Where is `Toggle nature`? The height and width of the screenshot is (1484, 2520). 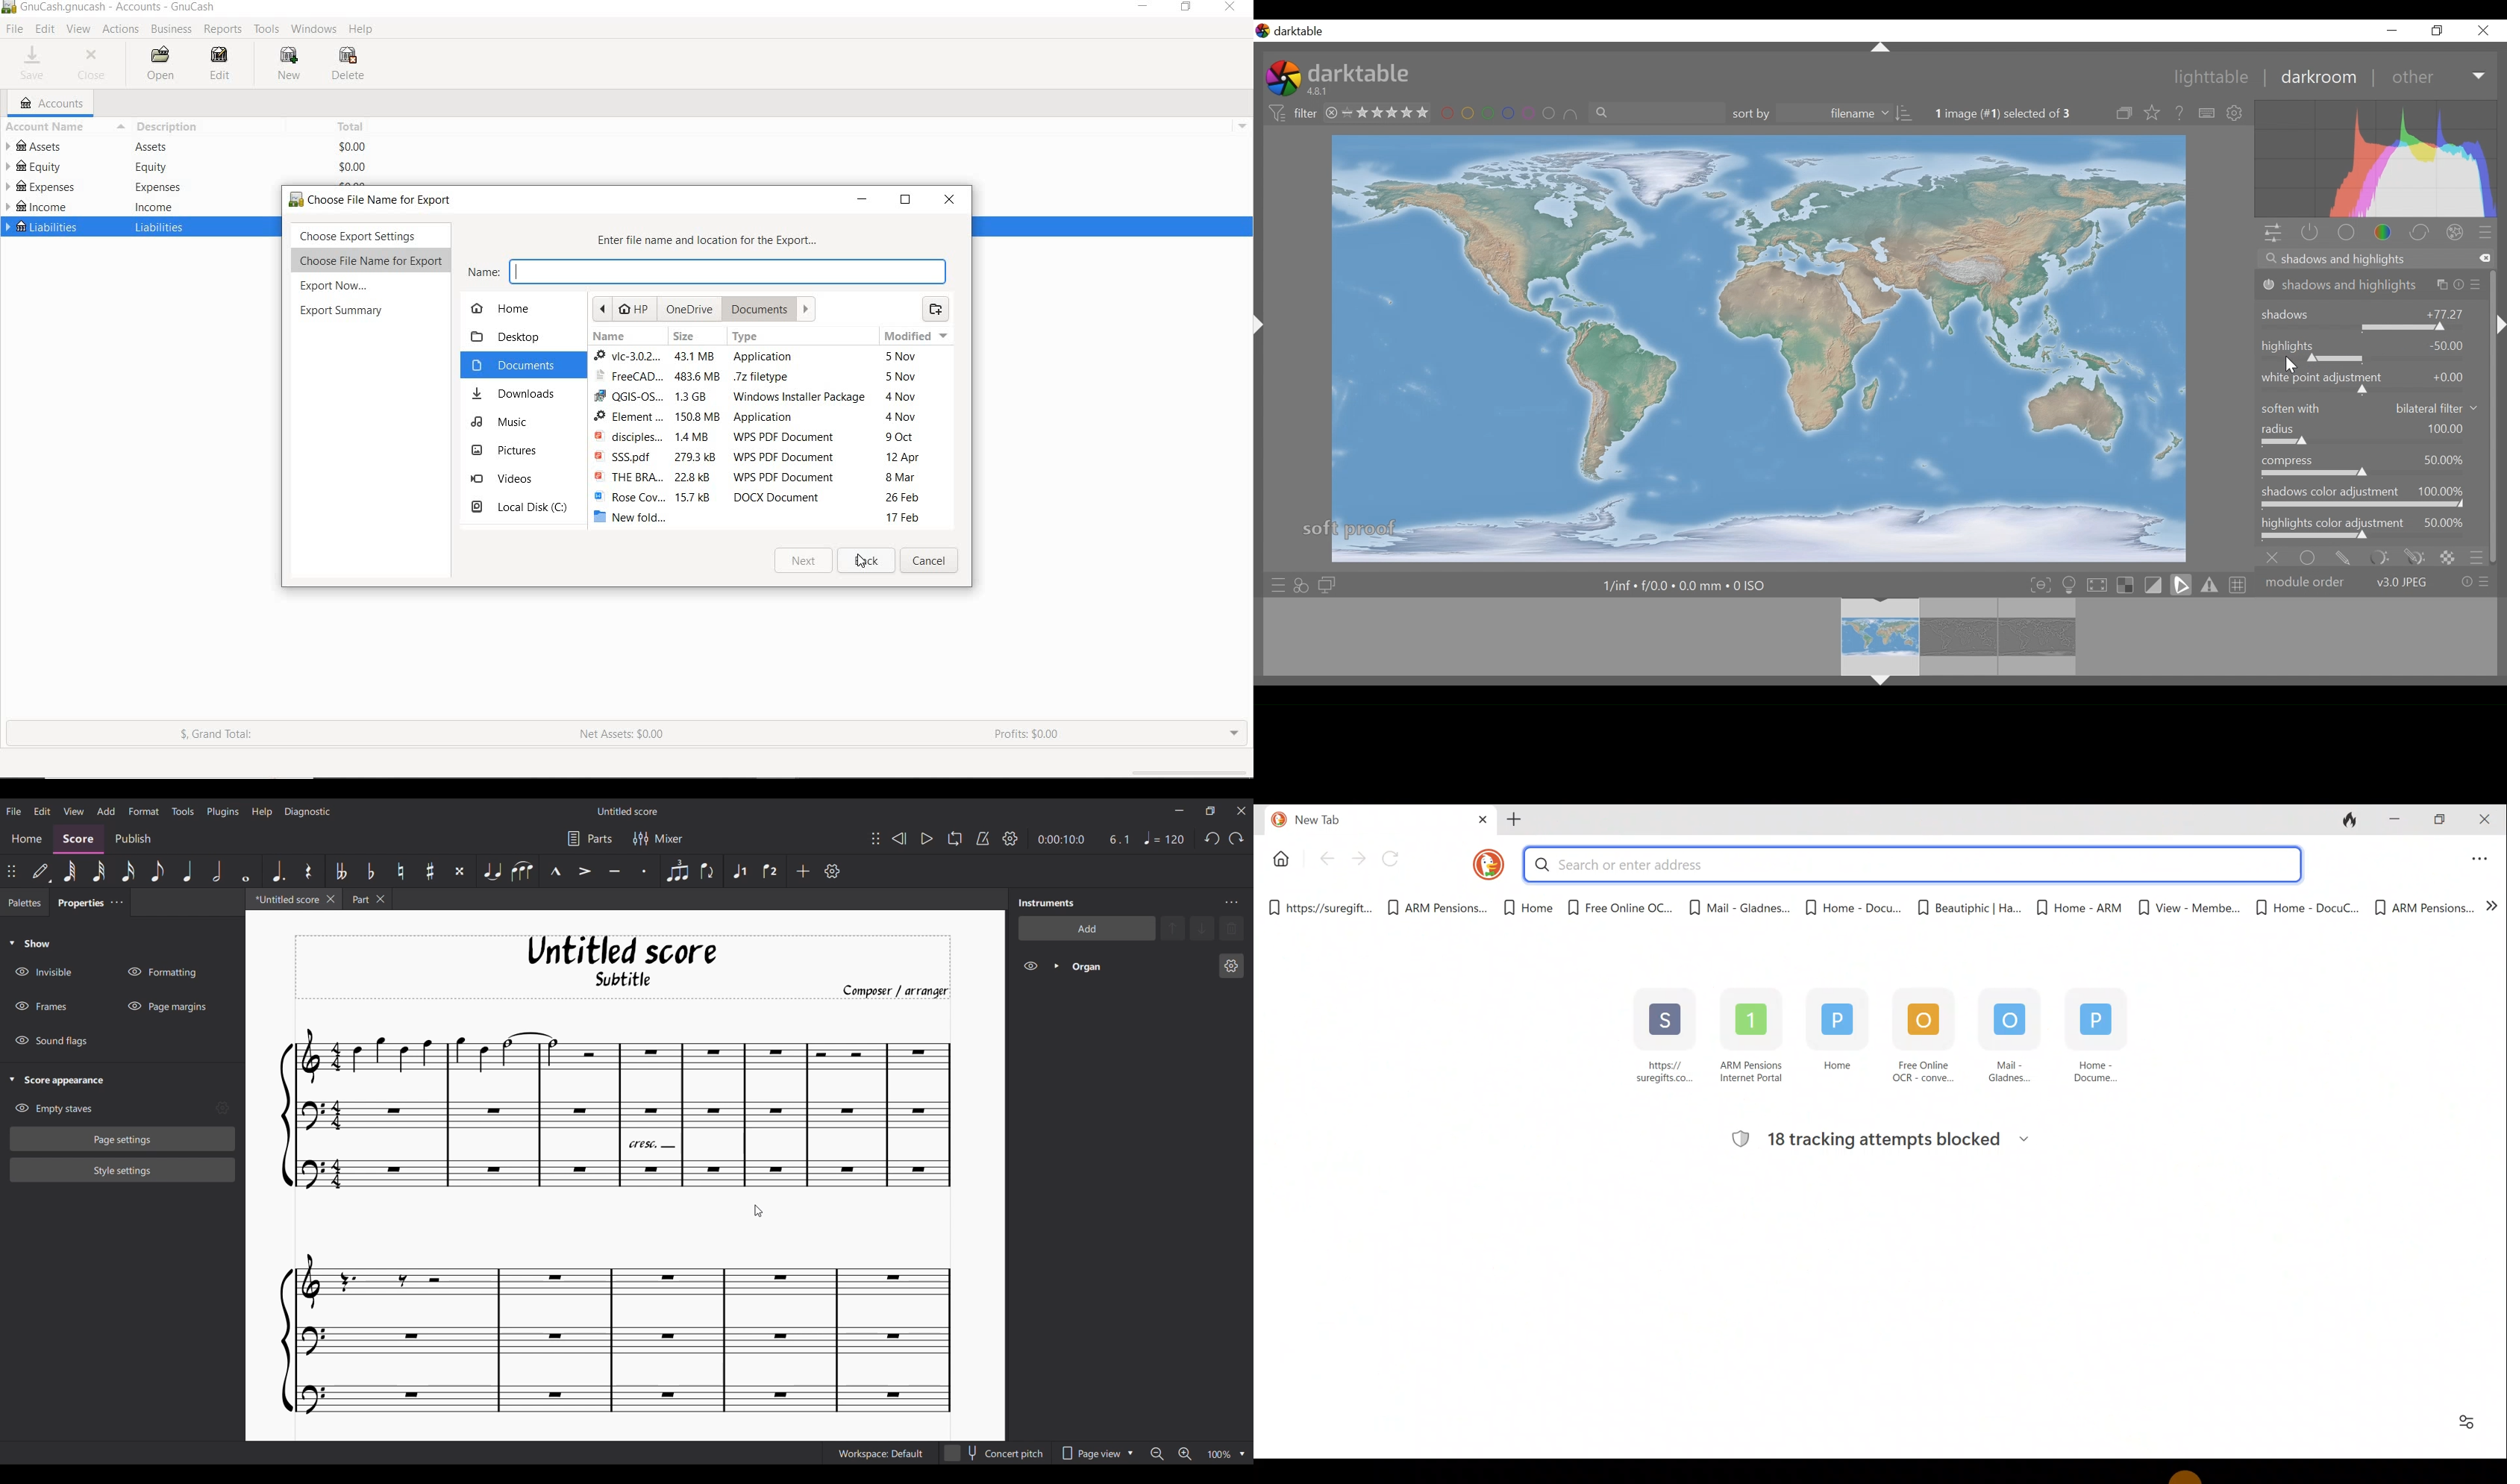
Toggle nature is located at coordinates (400, 871).